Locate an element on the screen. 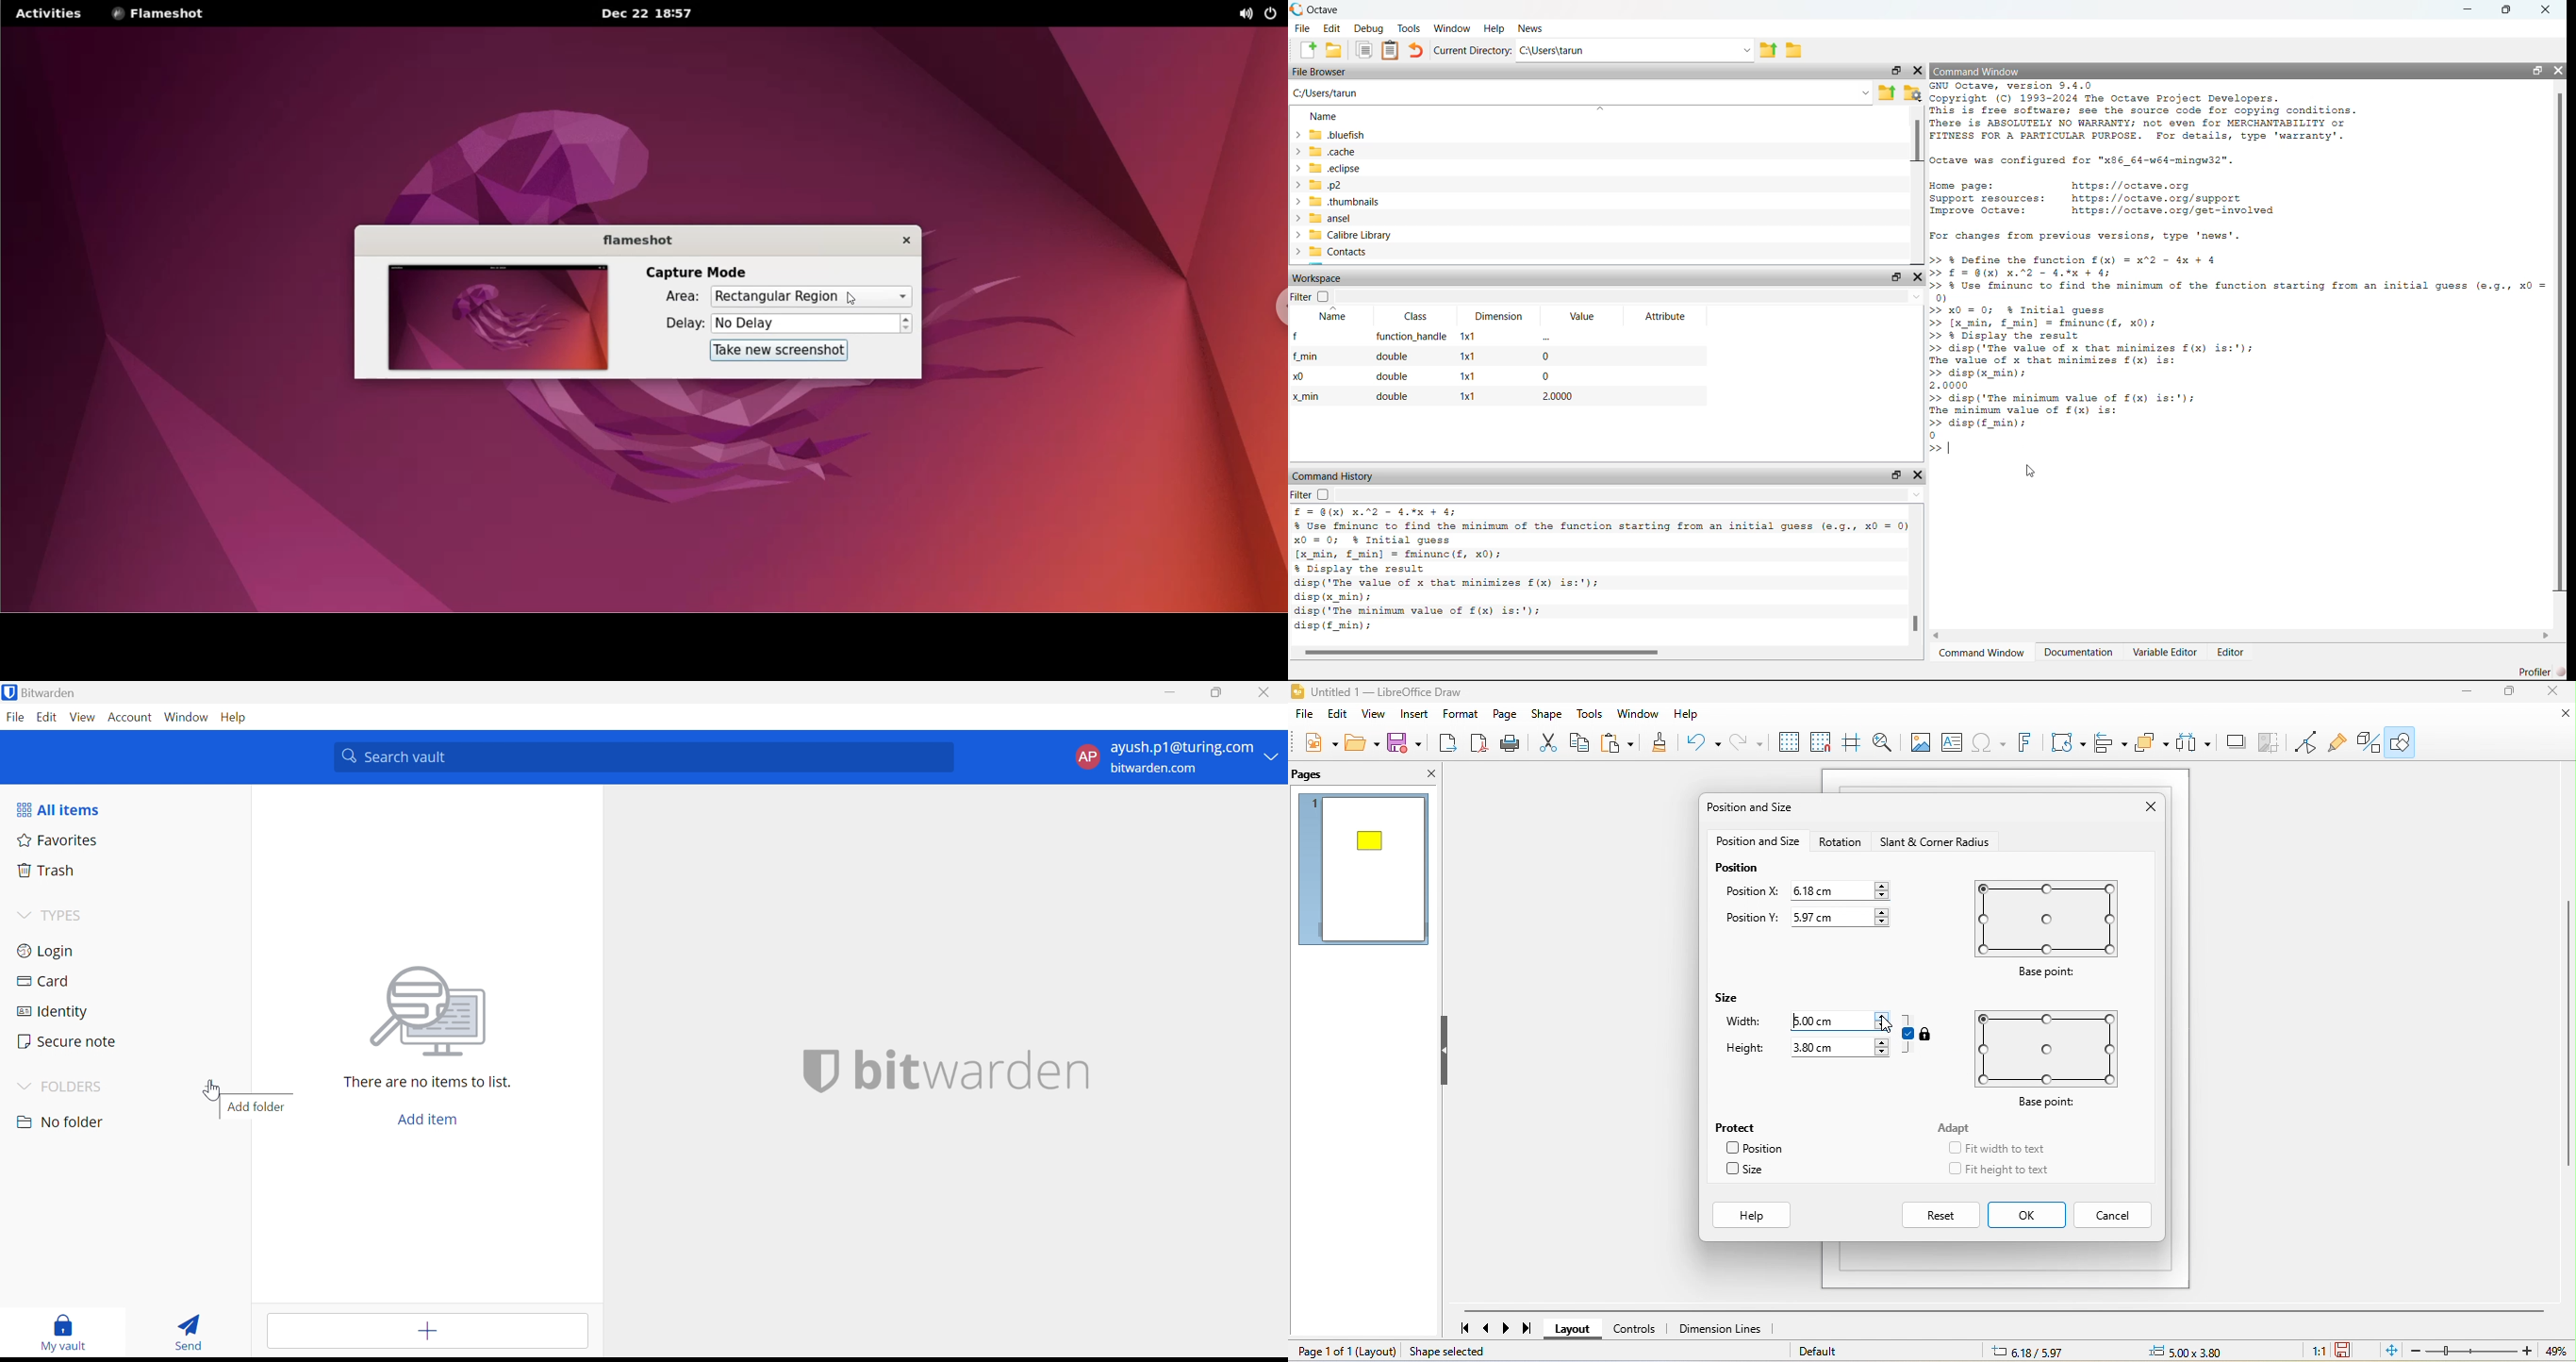 The height and width of the screenshot is (1372, 2576). Login is located at coordinates (46, 953).